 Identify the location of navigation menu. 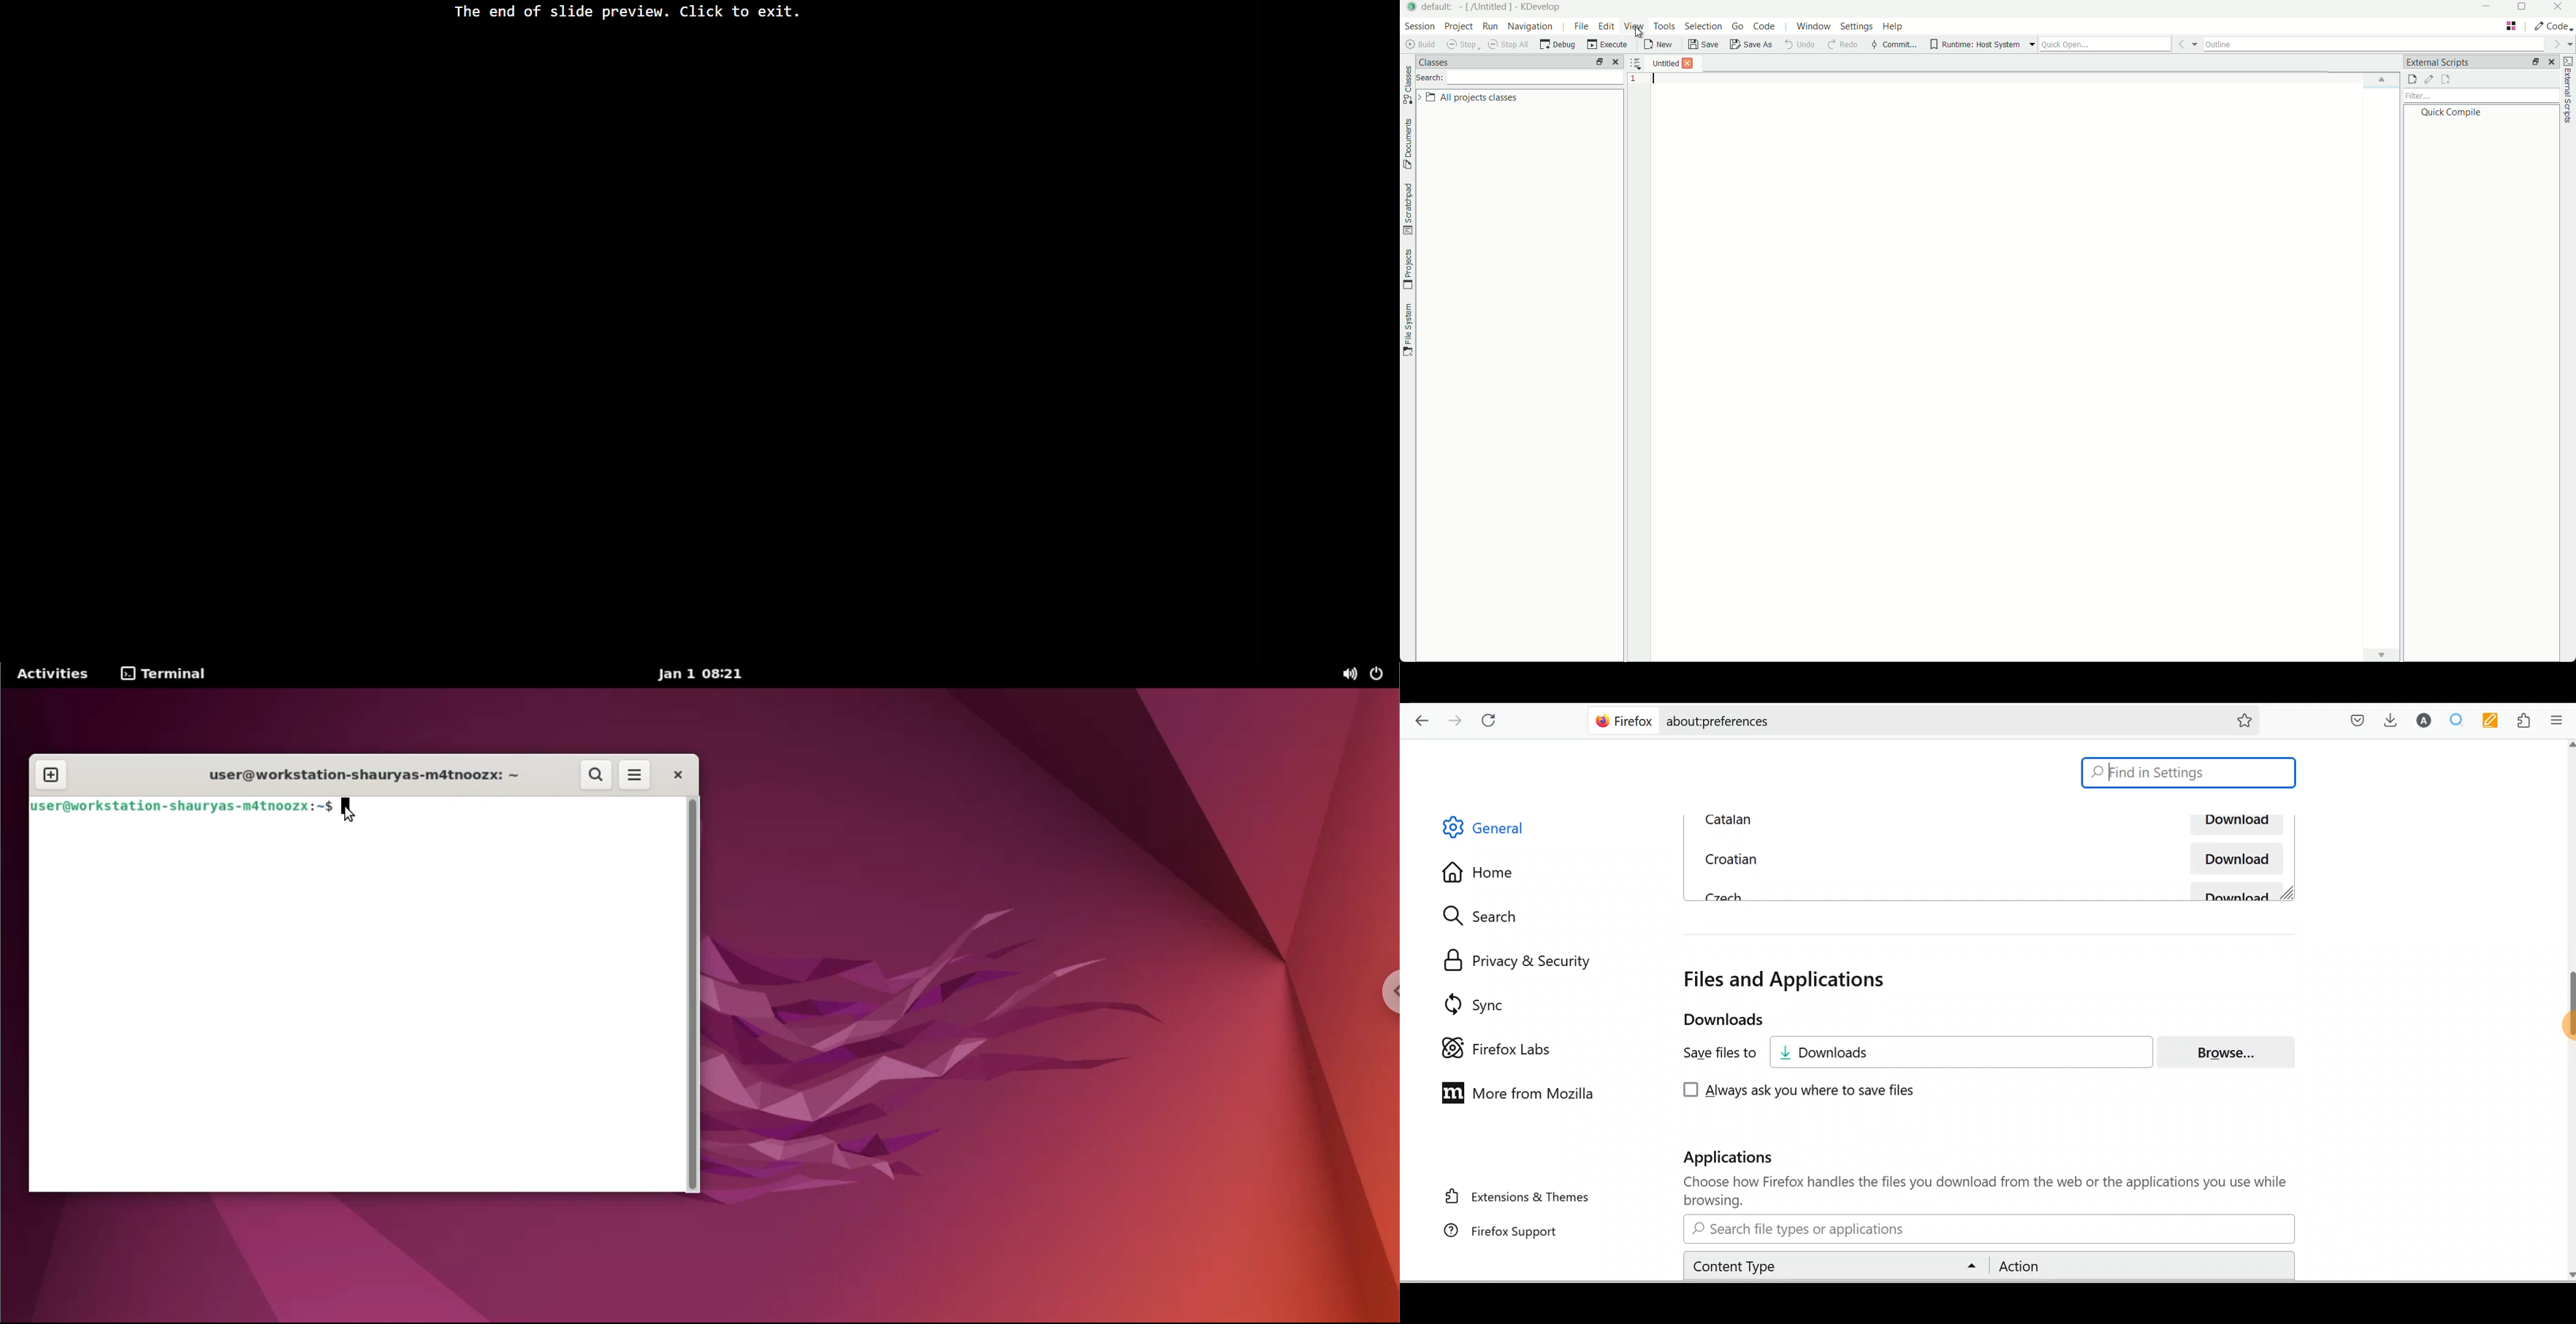
(1529, 27).